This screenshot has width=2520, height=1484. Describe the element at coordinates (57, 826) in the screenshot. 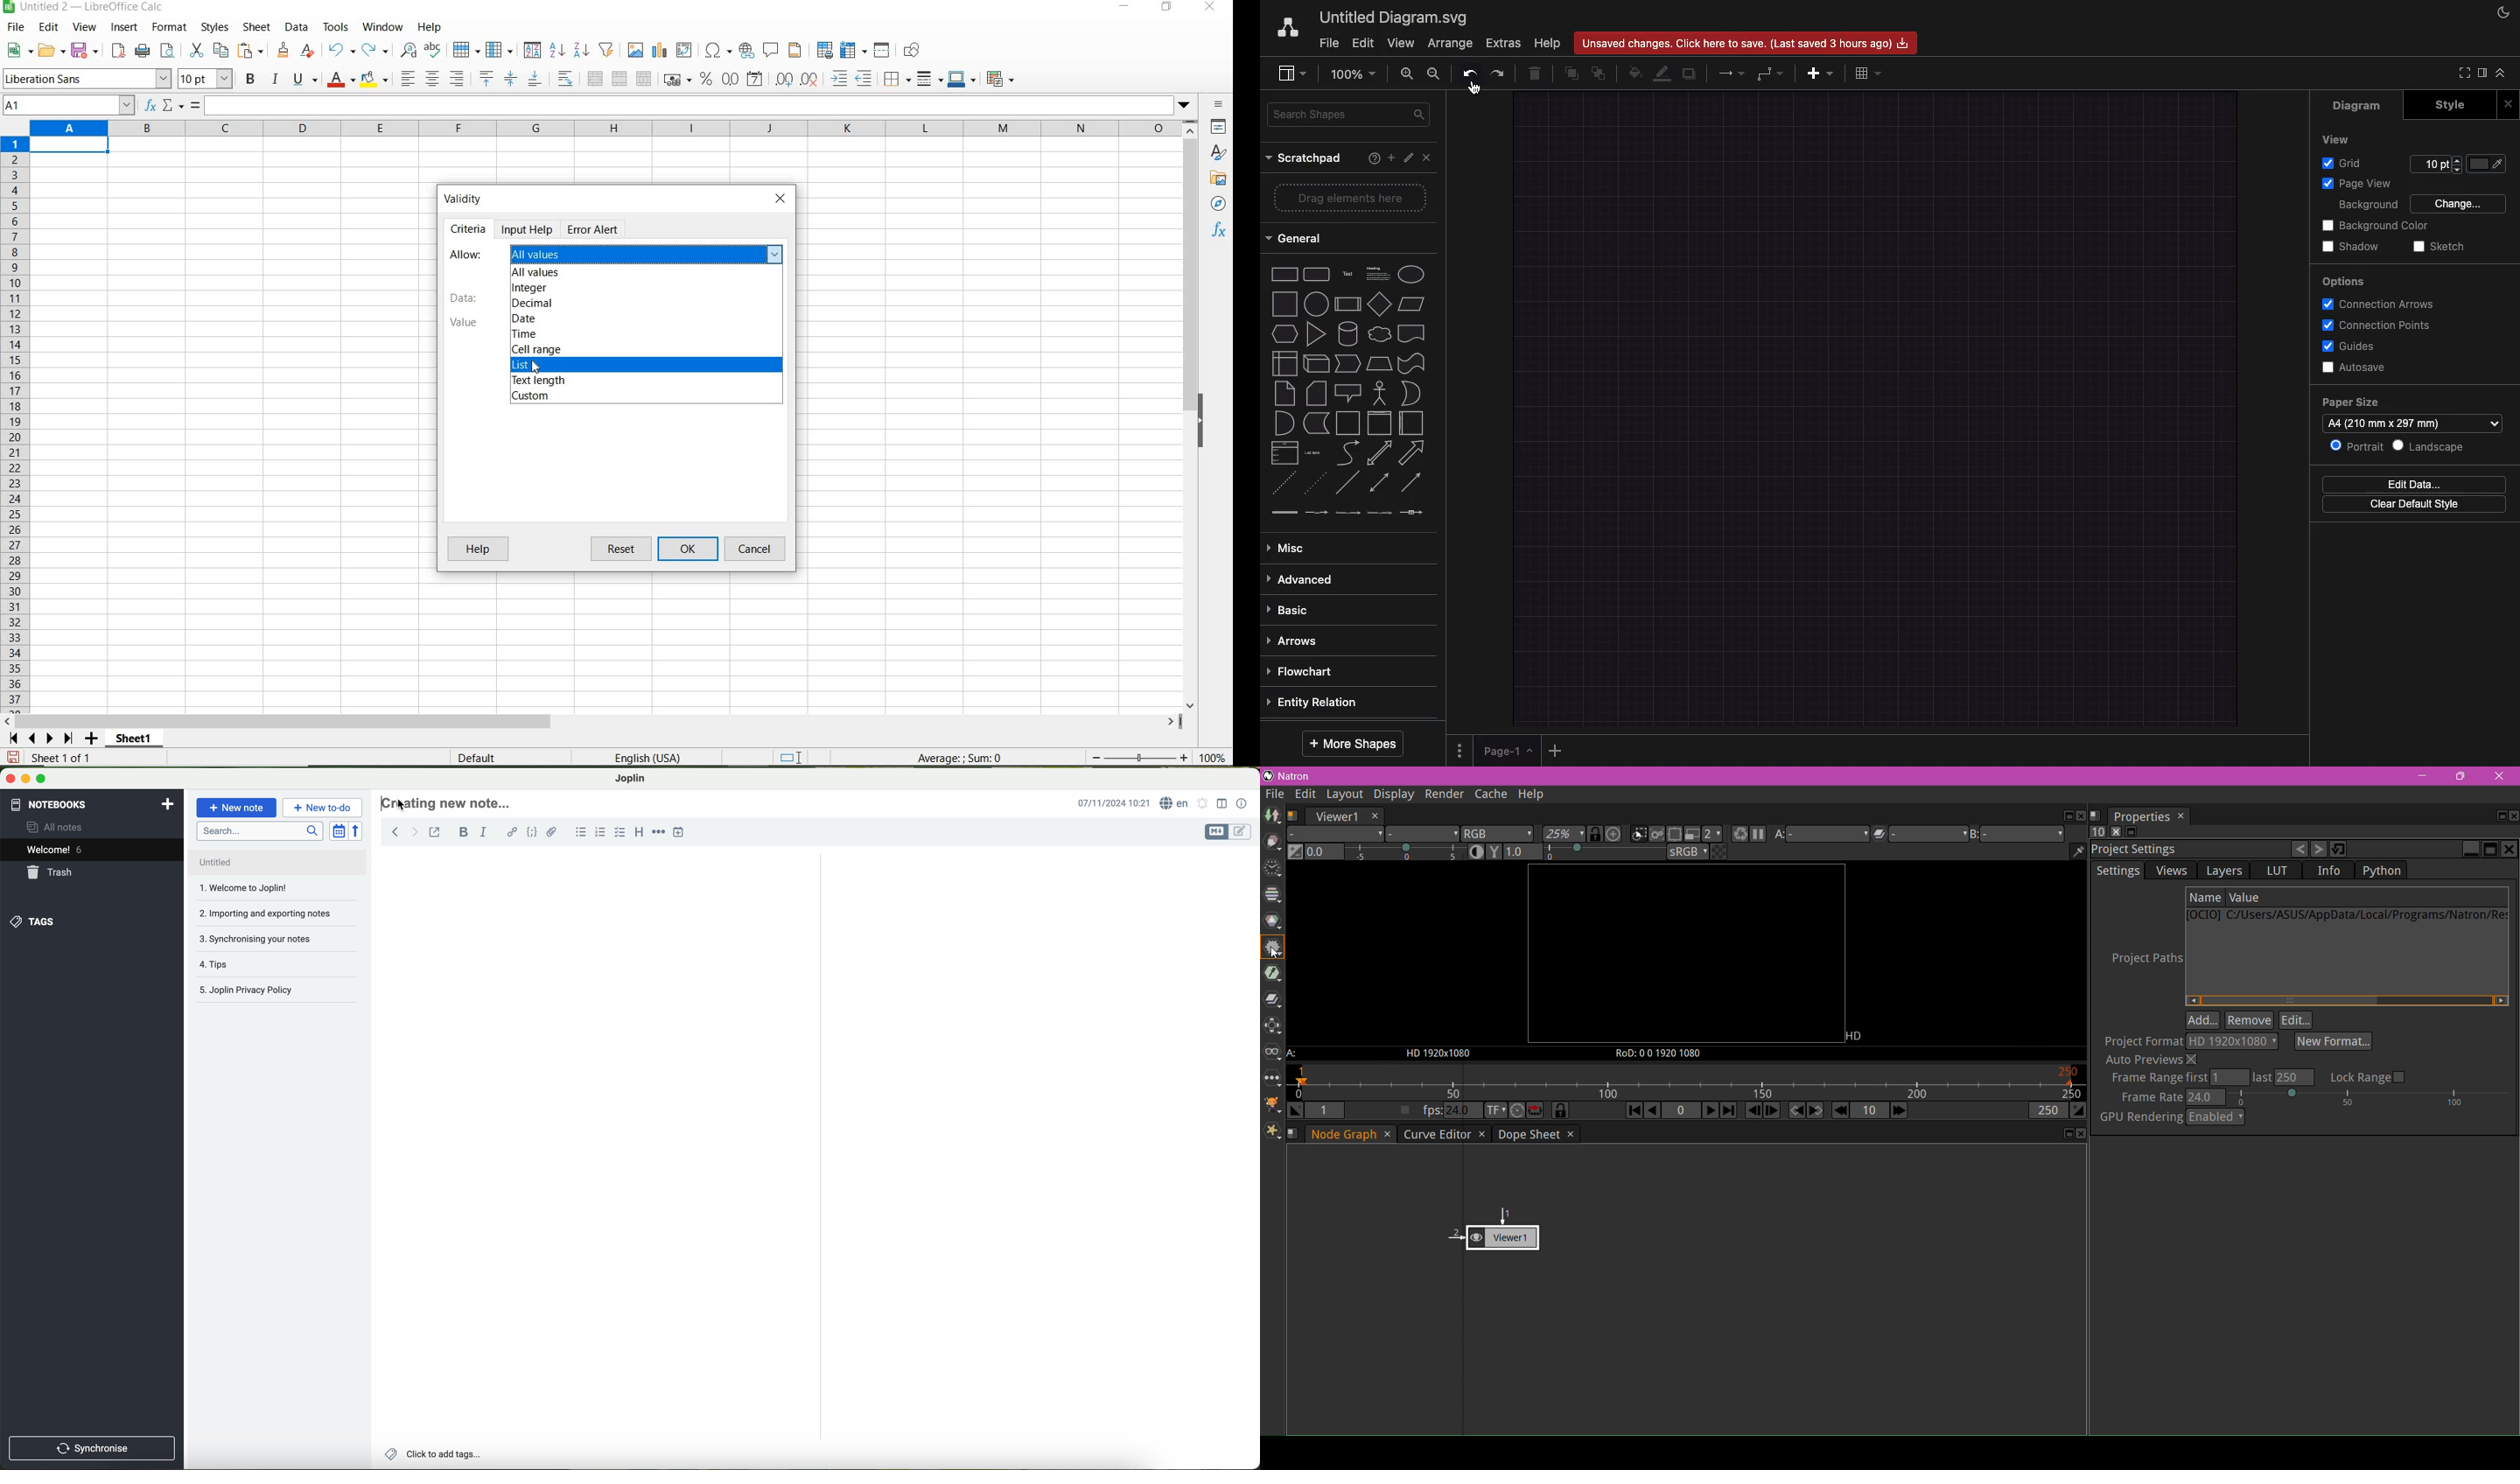

I see `all notes` at that location.